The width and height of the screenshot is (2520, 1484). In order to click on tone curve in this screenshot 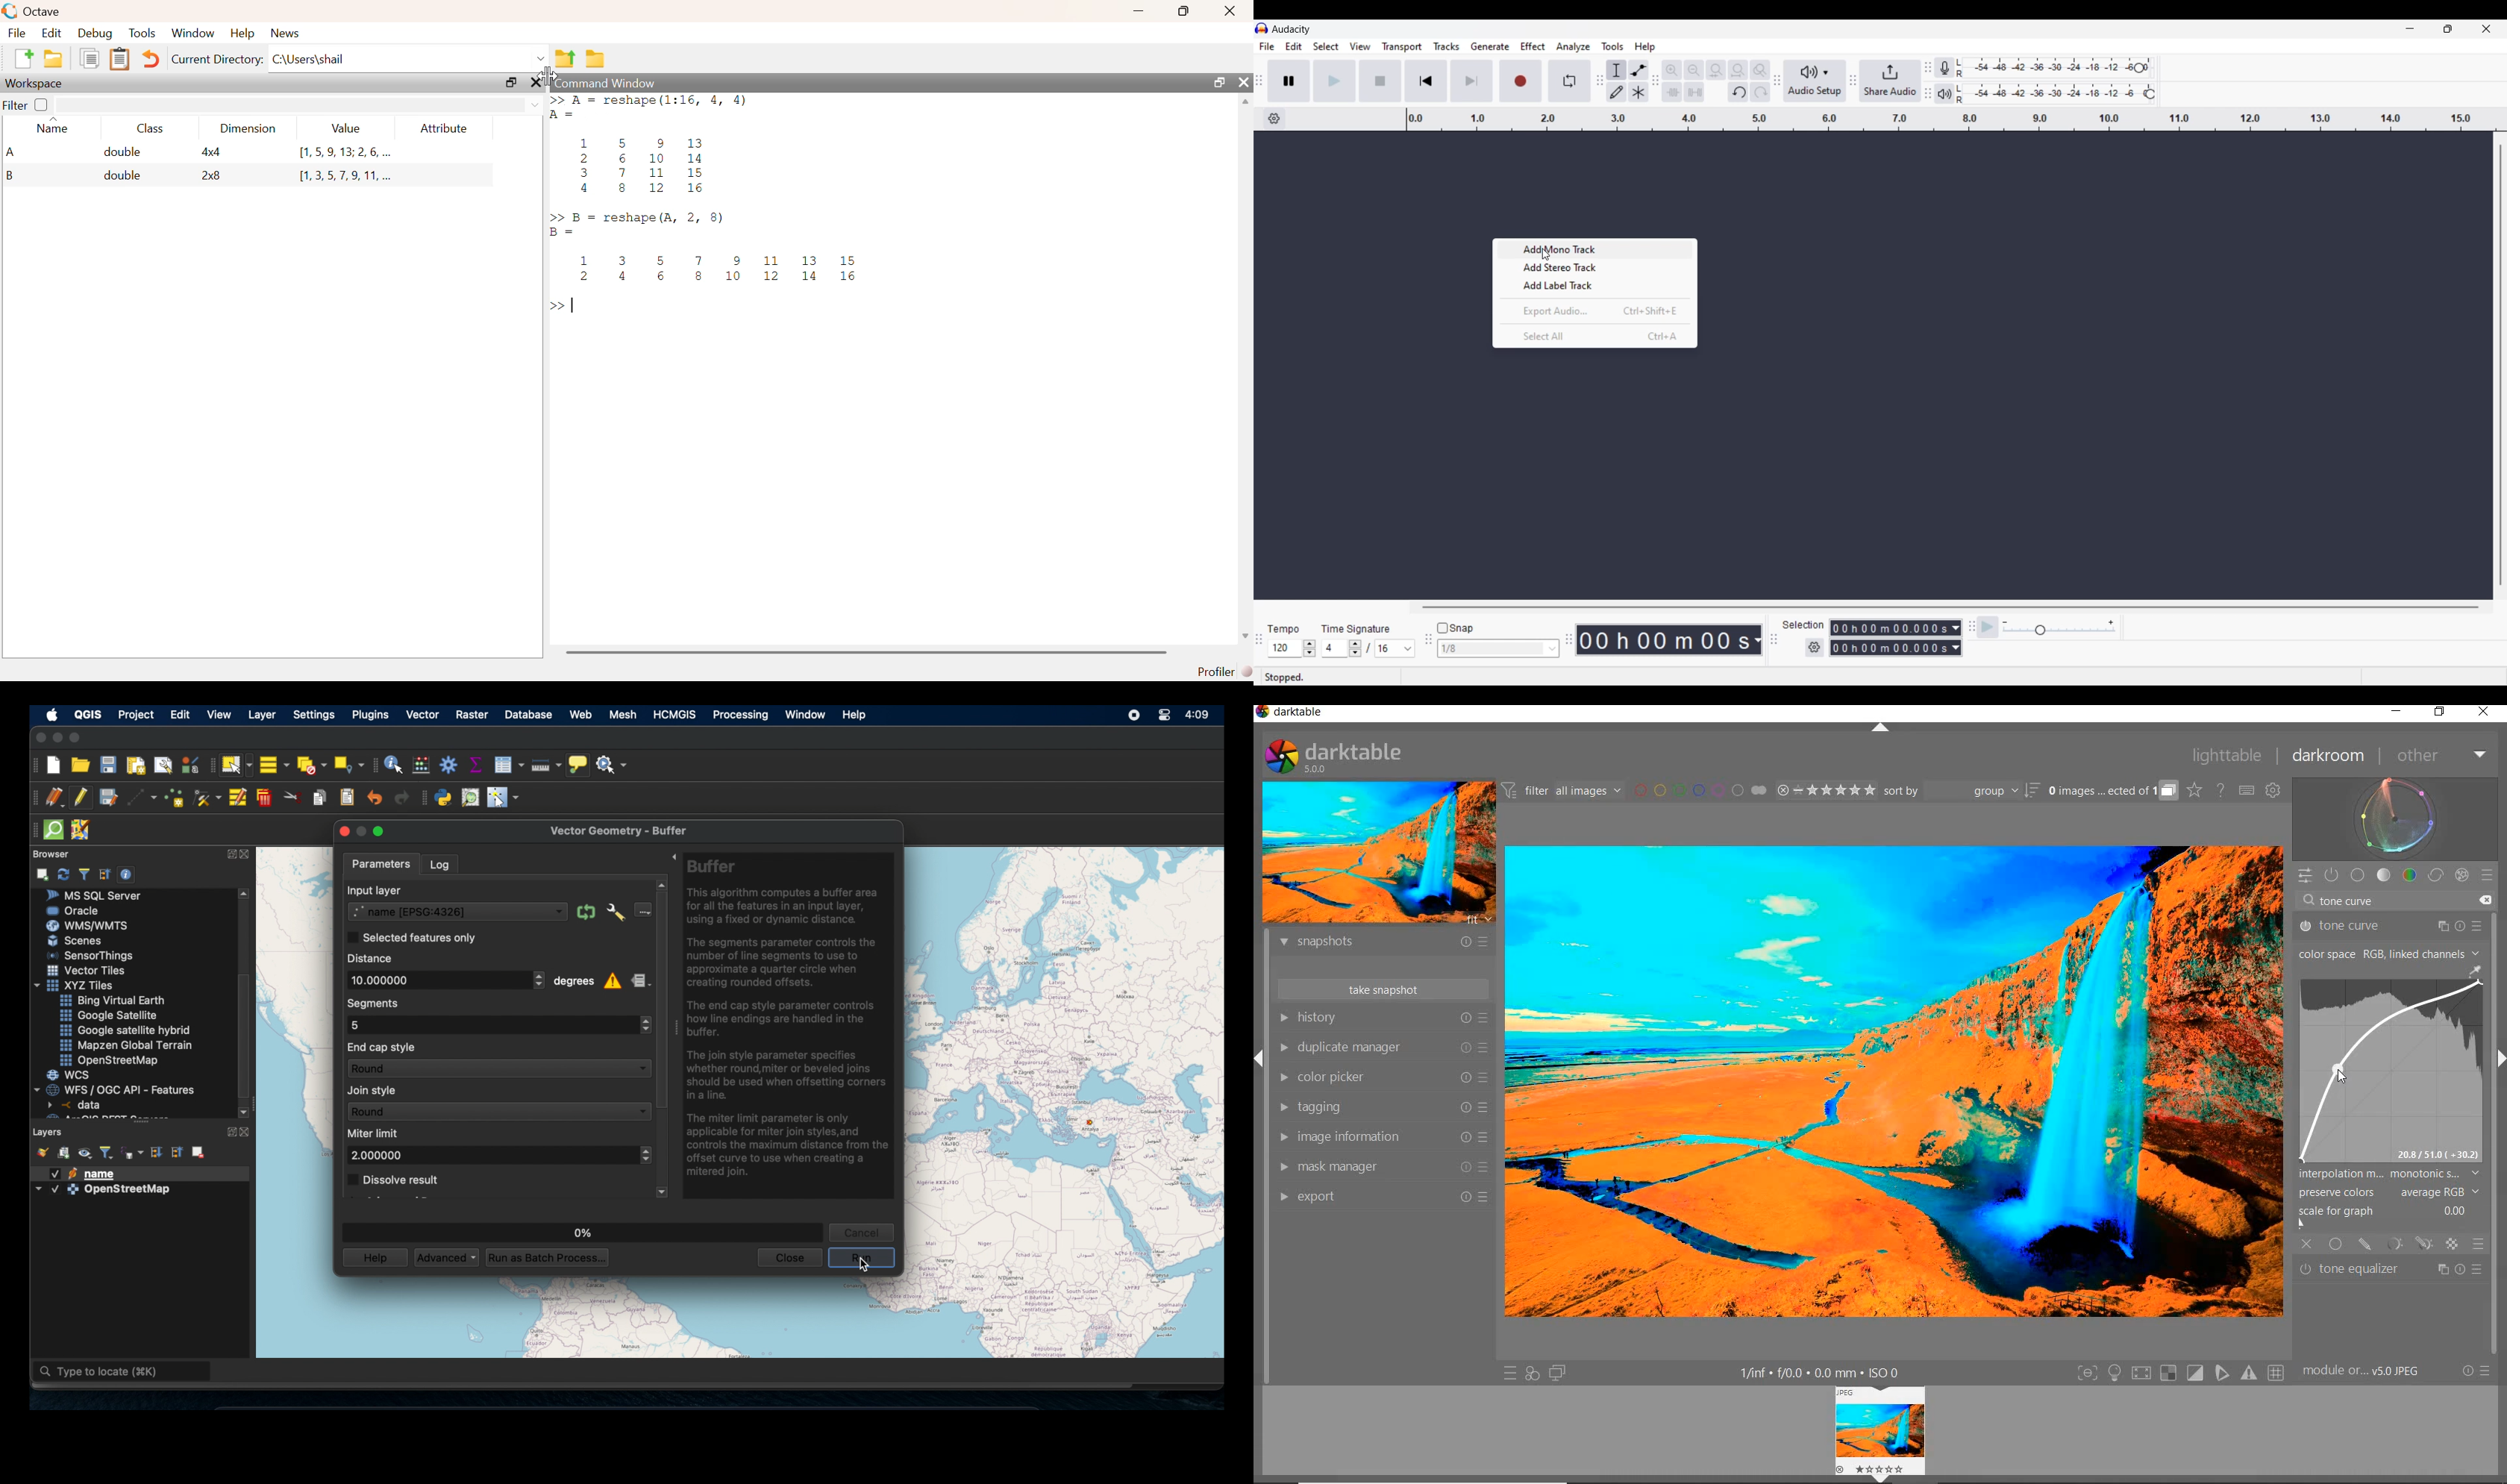, I will do `click(2391, 903)`.